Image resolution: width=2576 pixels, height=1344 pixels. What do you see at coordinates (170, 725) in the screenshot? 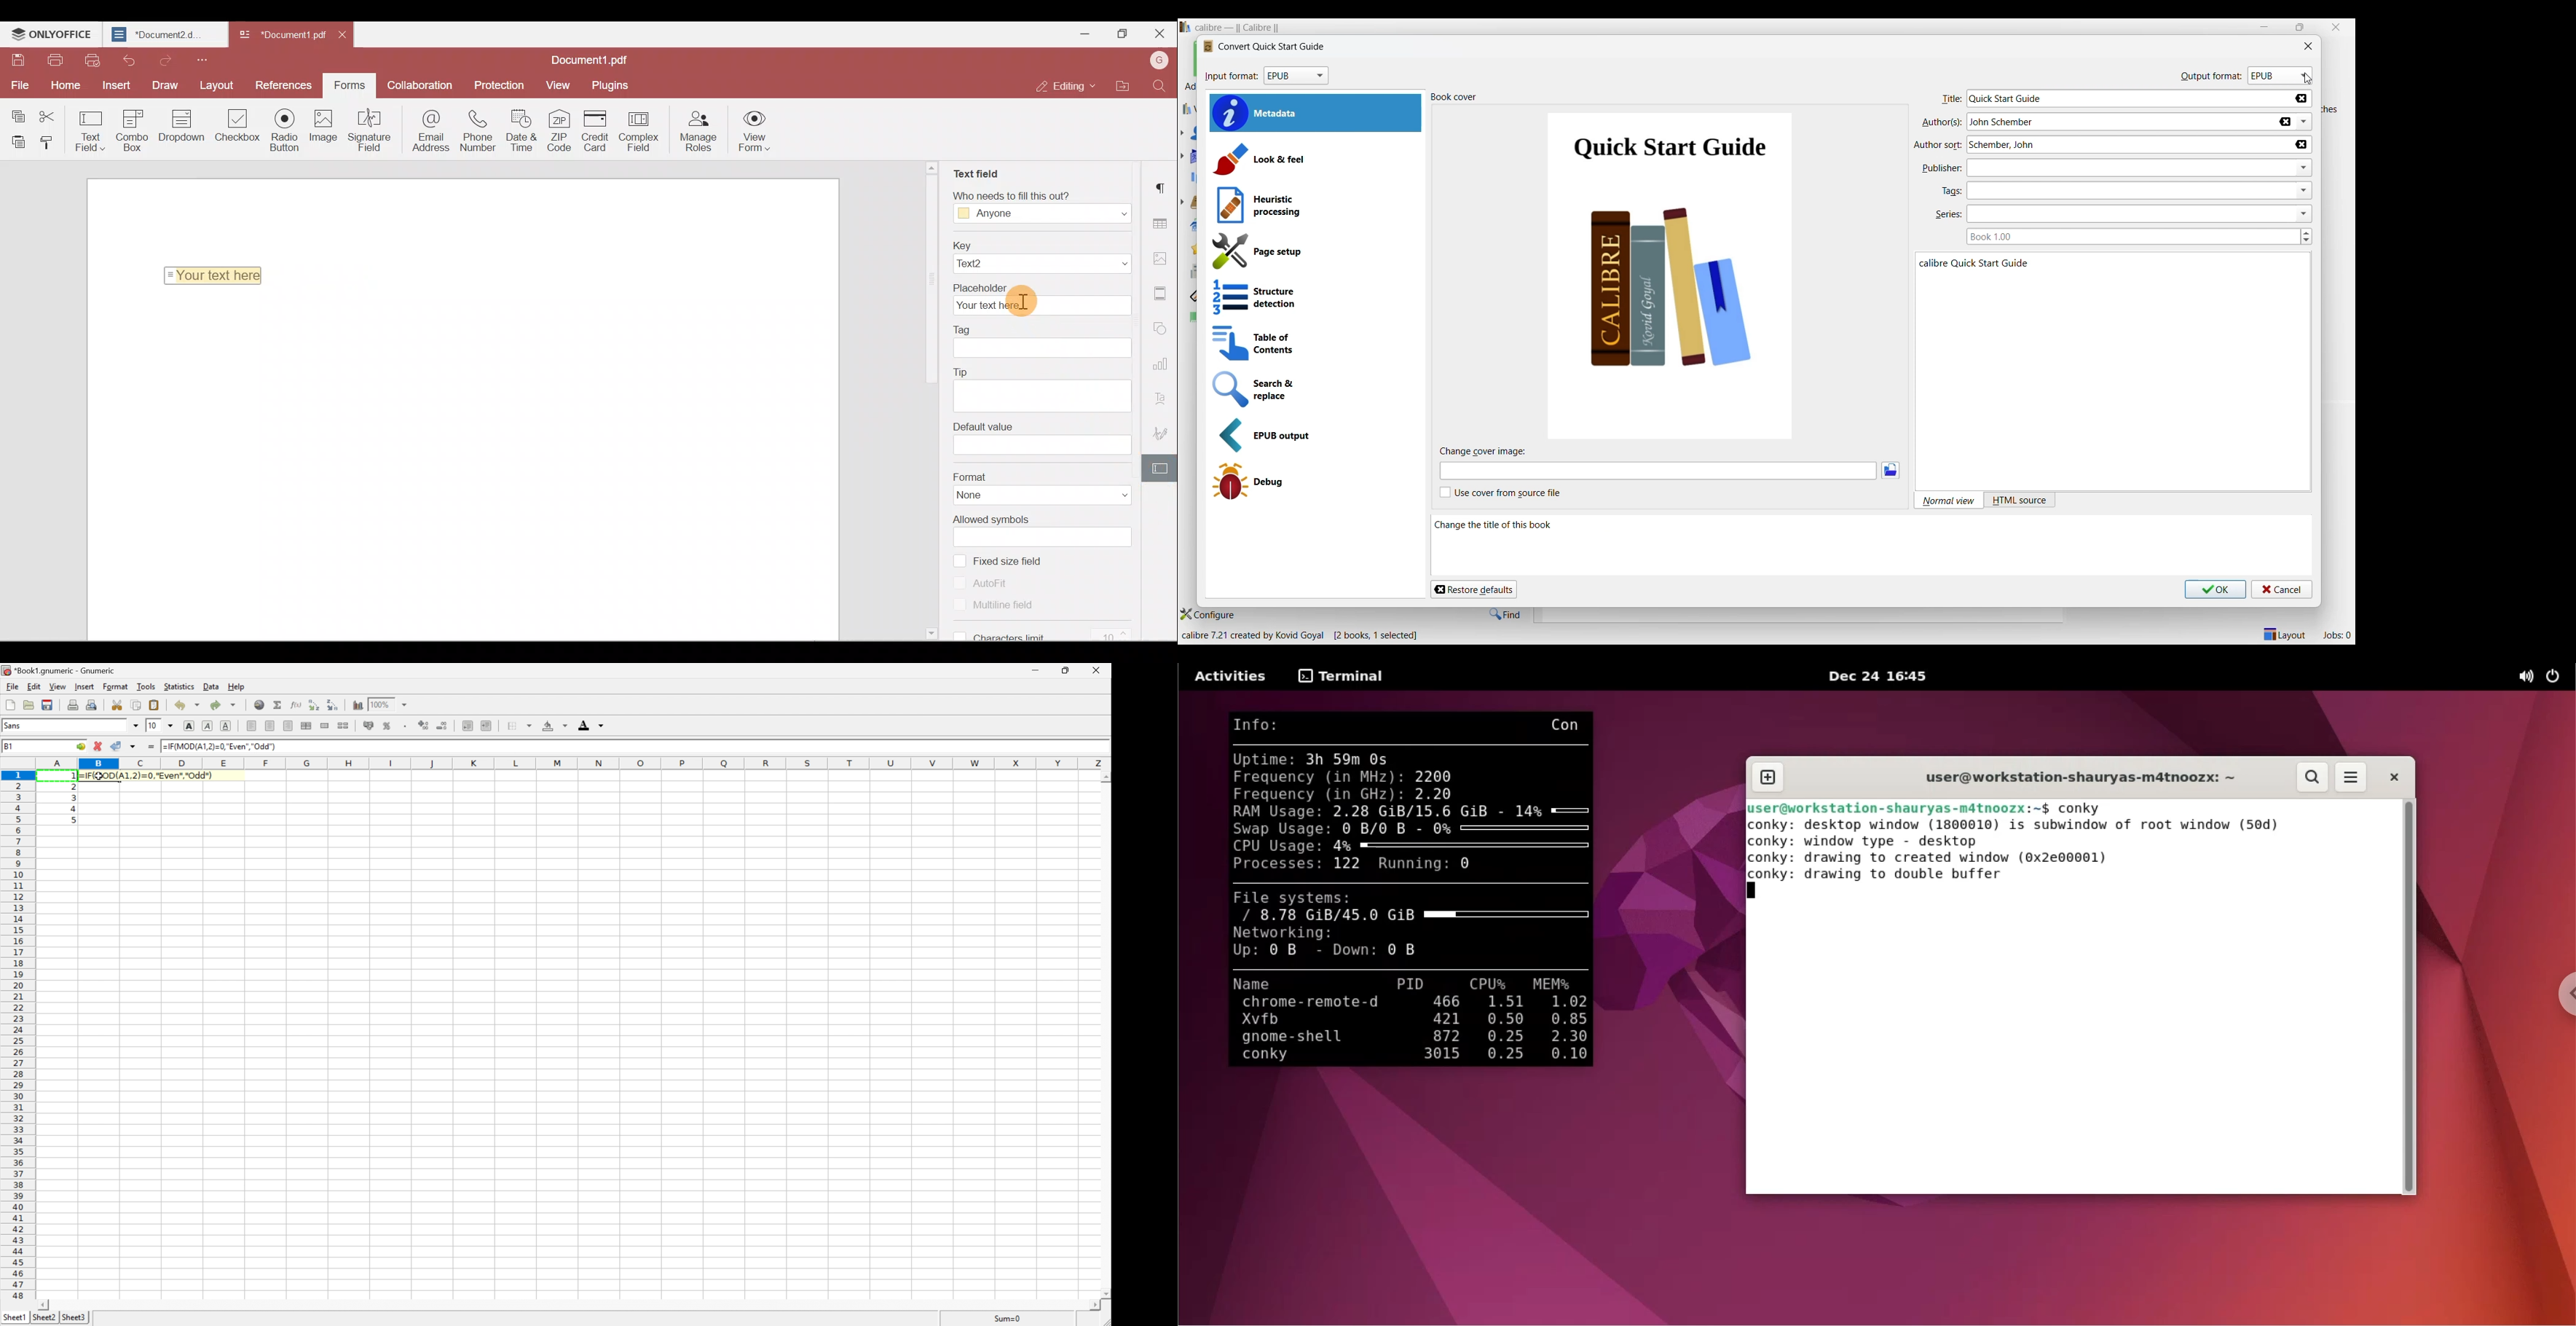
I see `Drop Down` at bounding box center [170, 725].